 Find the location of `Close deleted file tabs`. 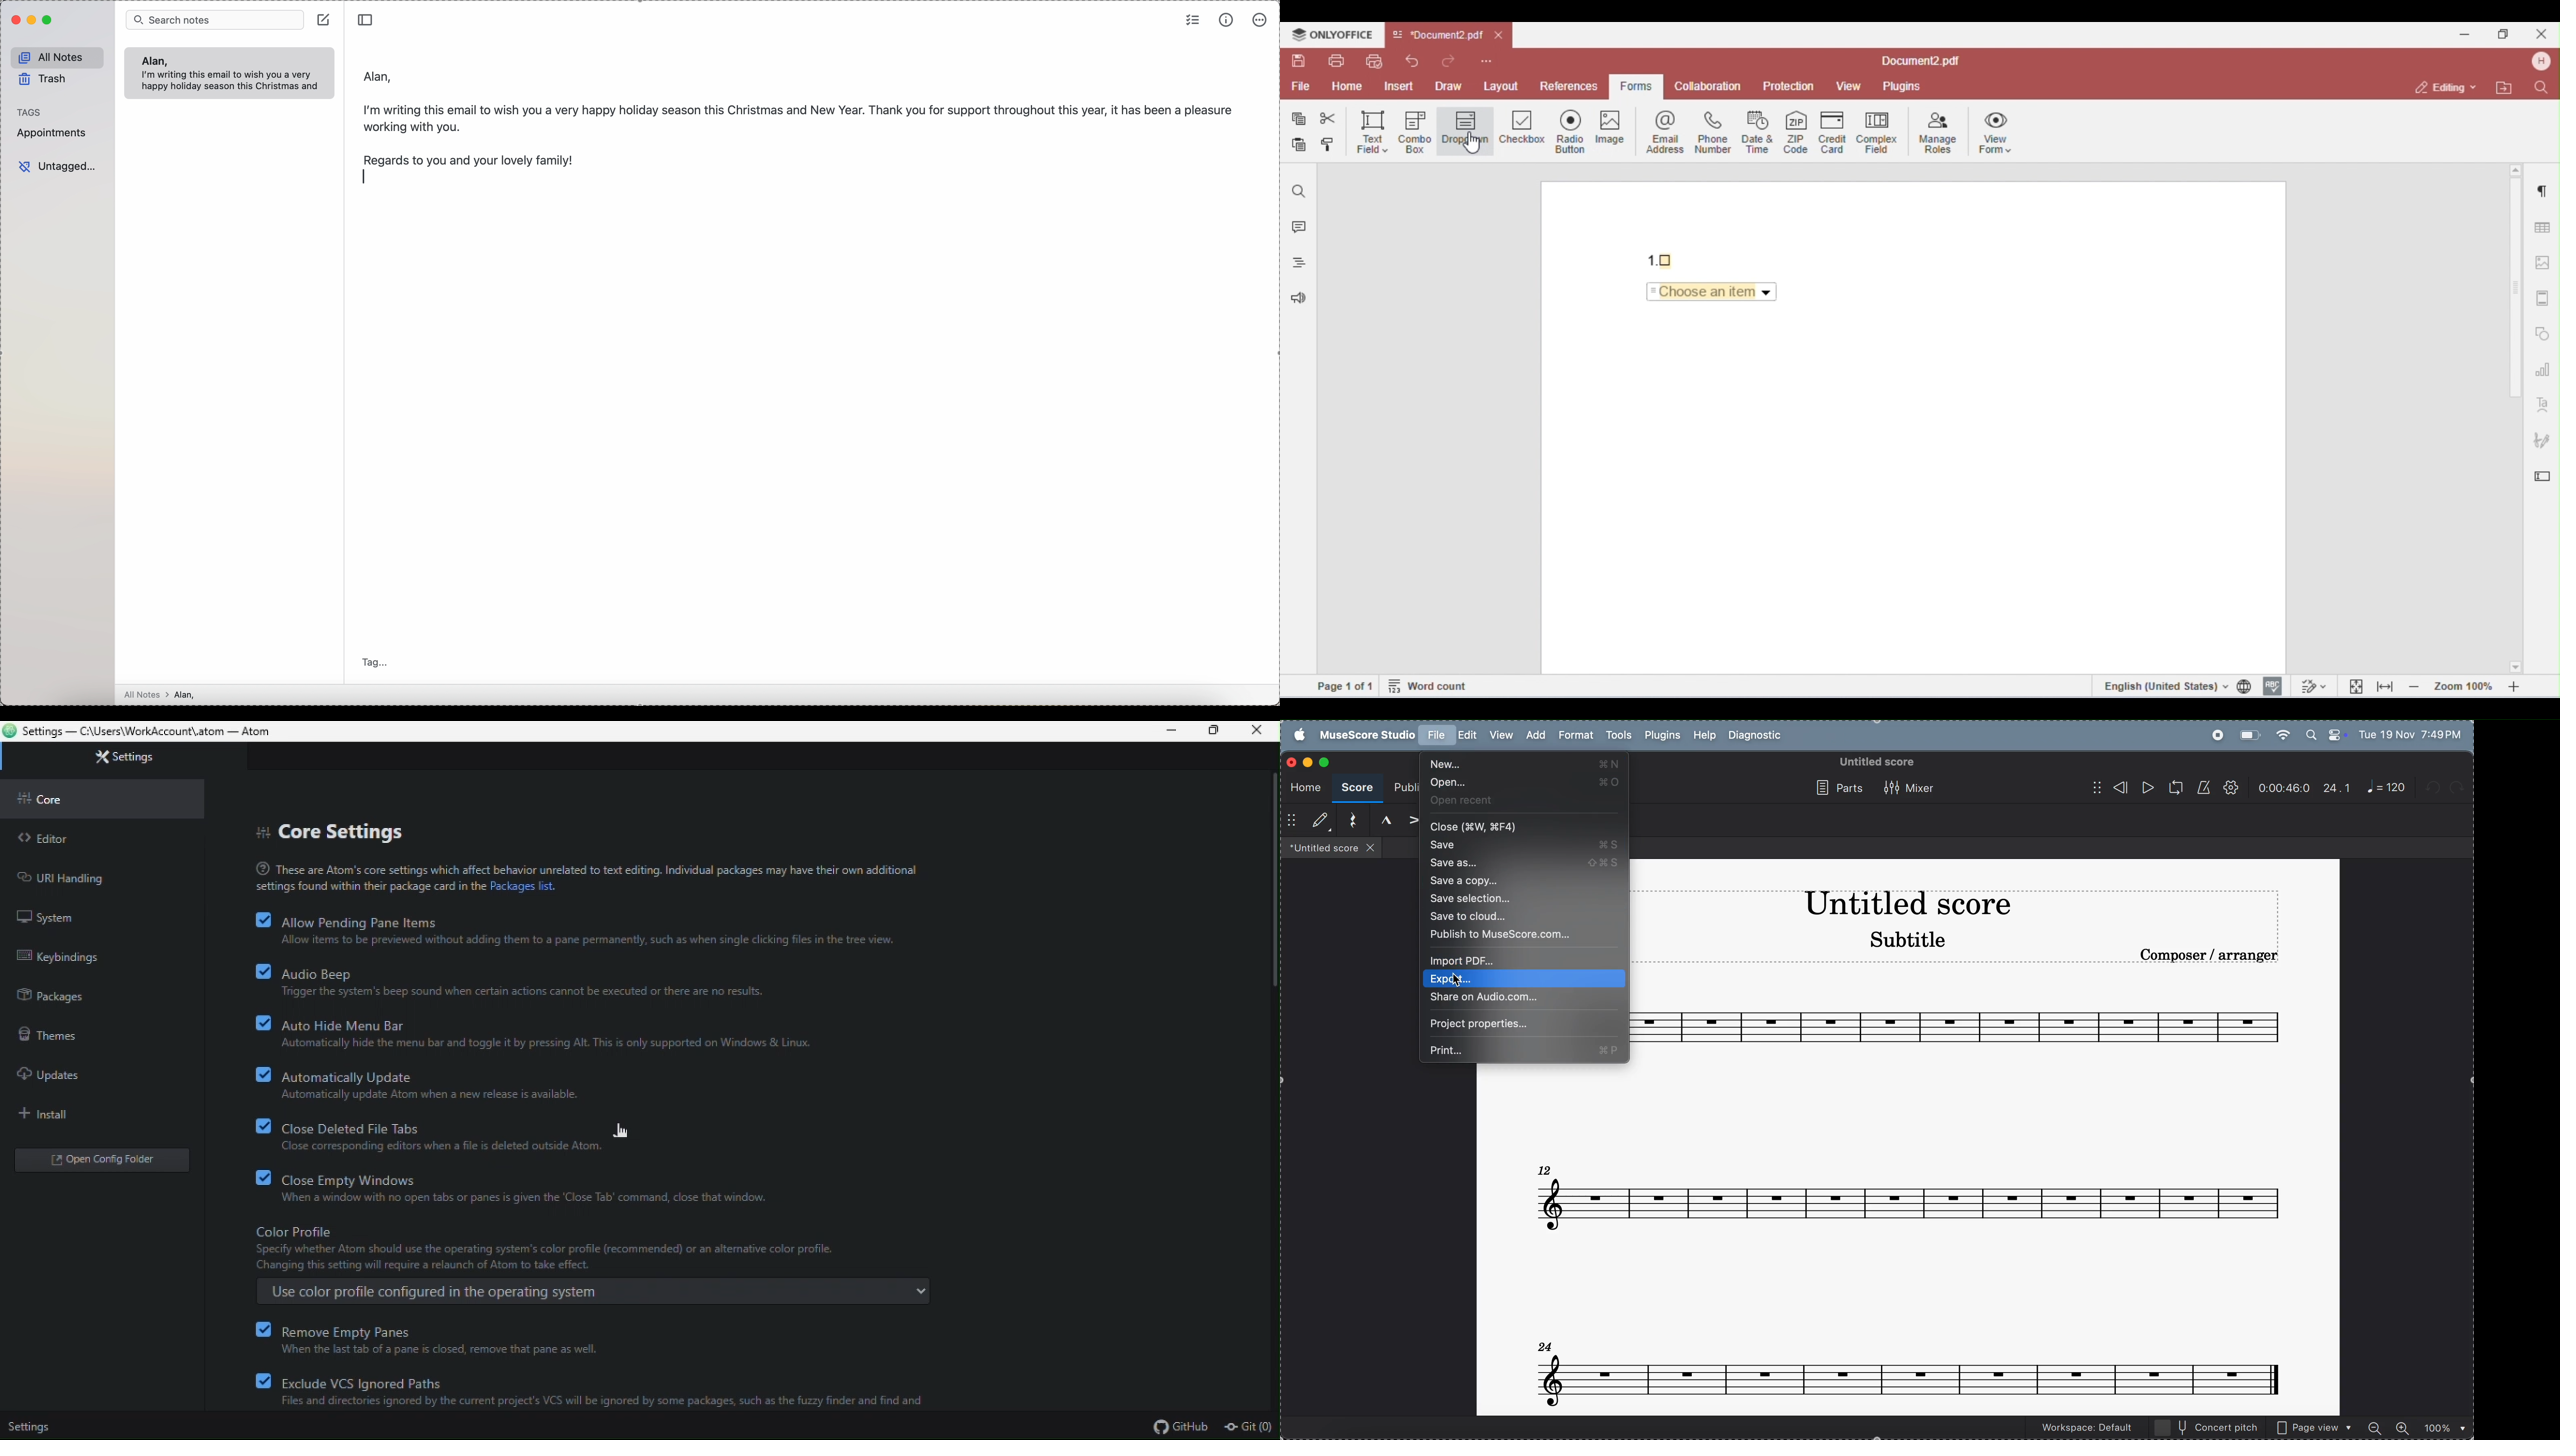

Close deleted file tabs is located at coordinates (464, 1134).